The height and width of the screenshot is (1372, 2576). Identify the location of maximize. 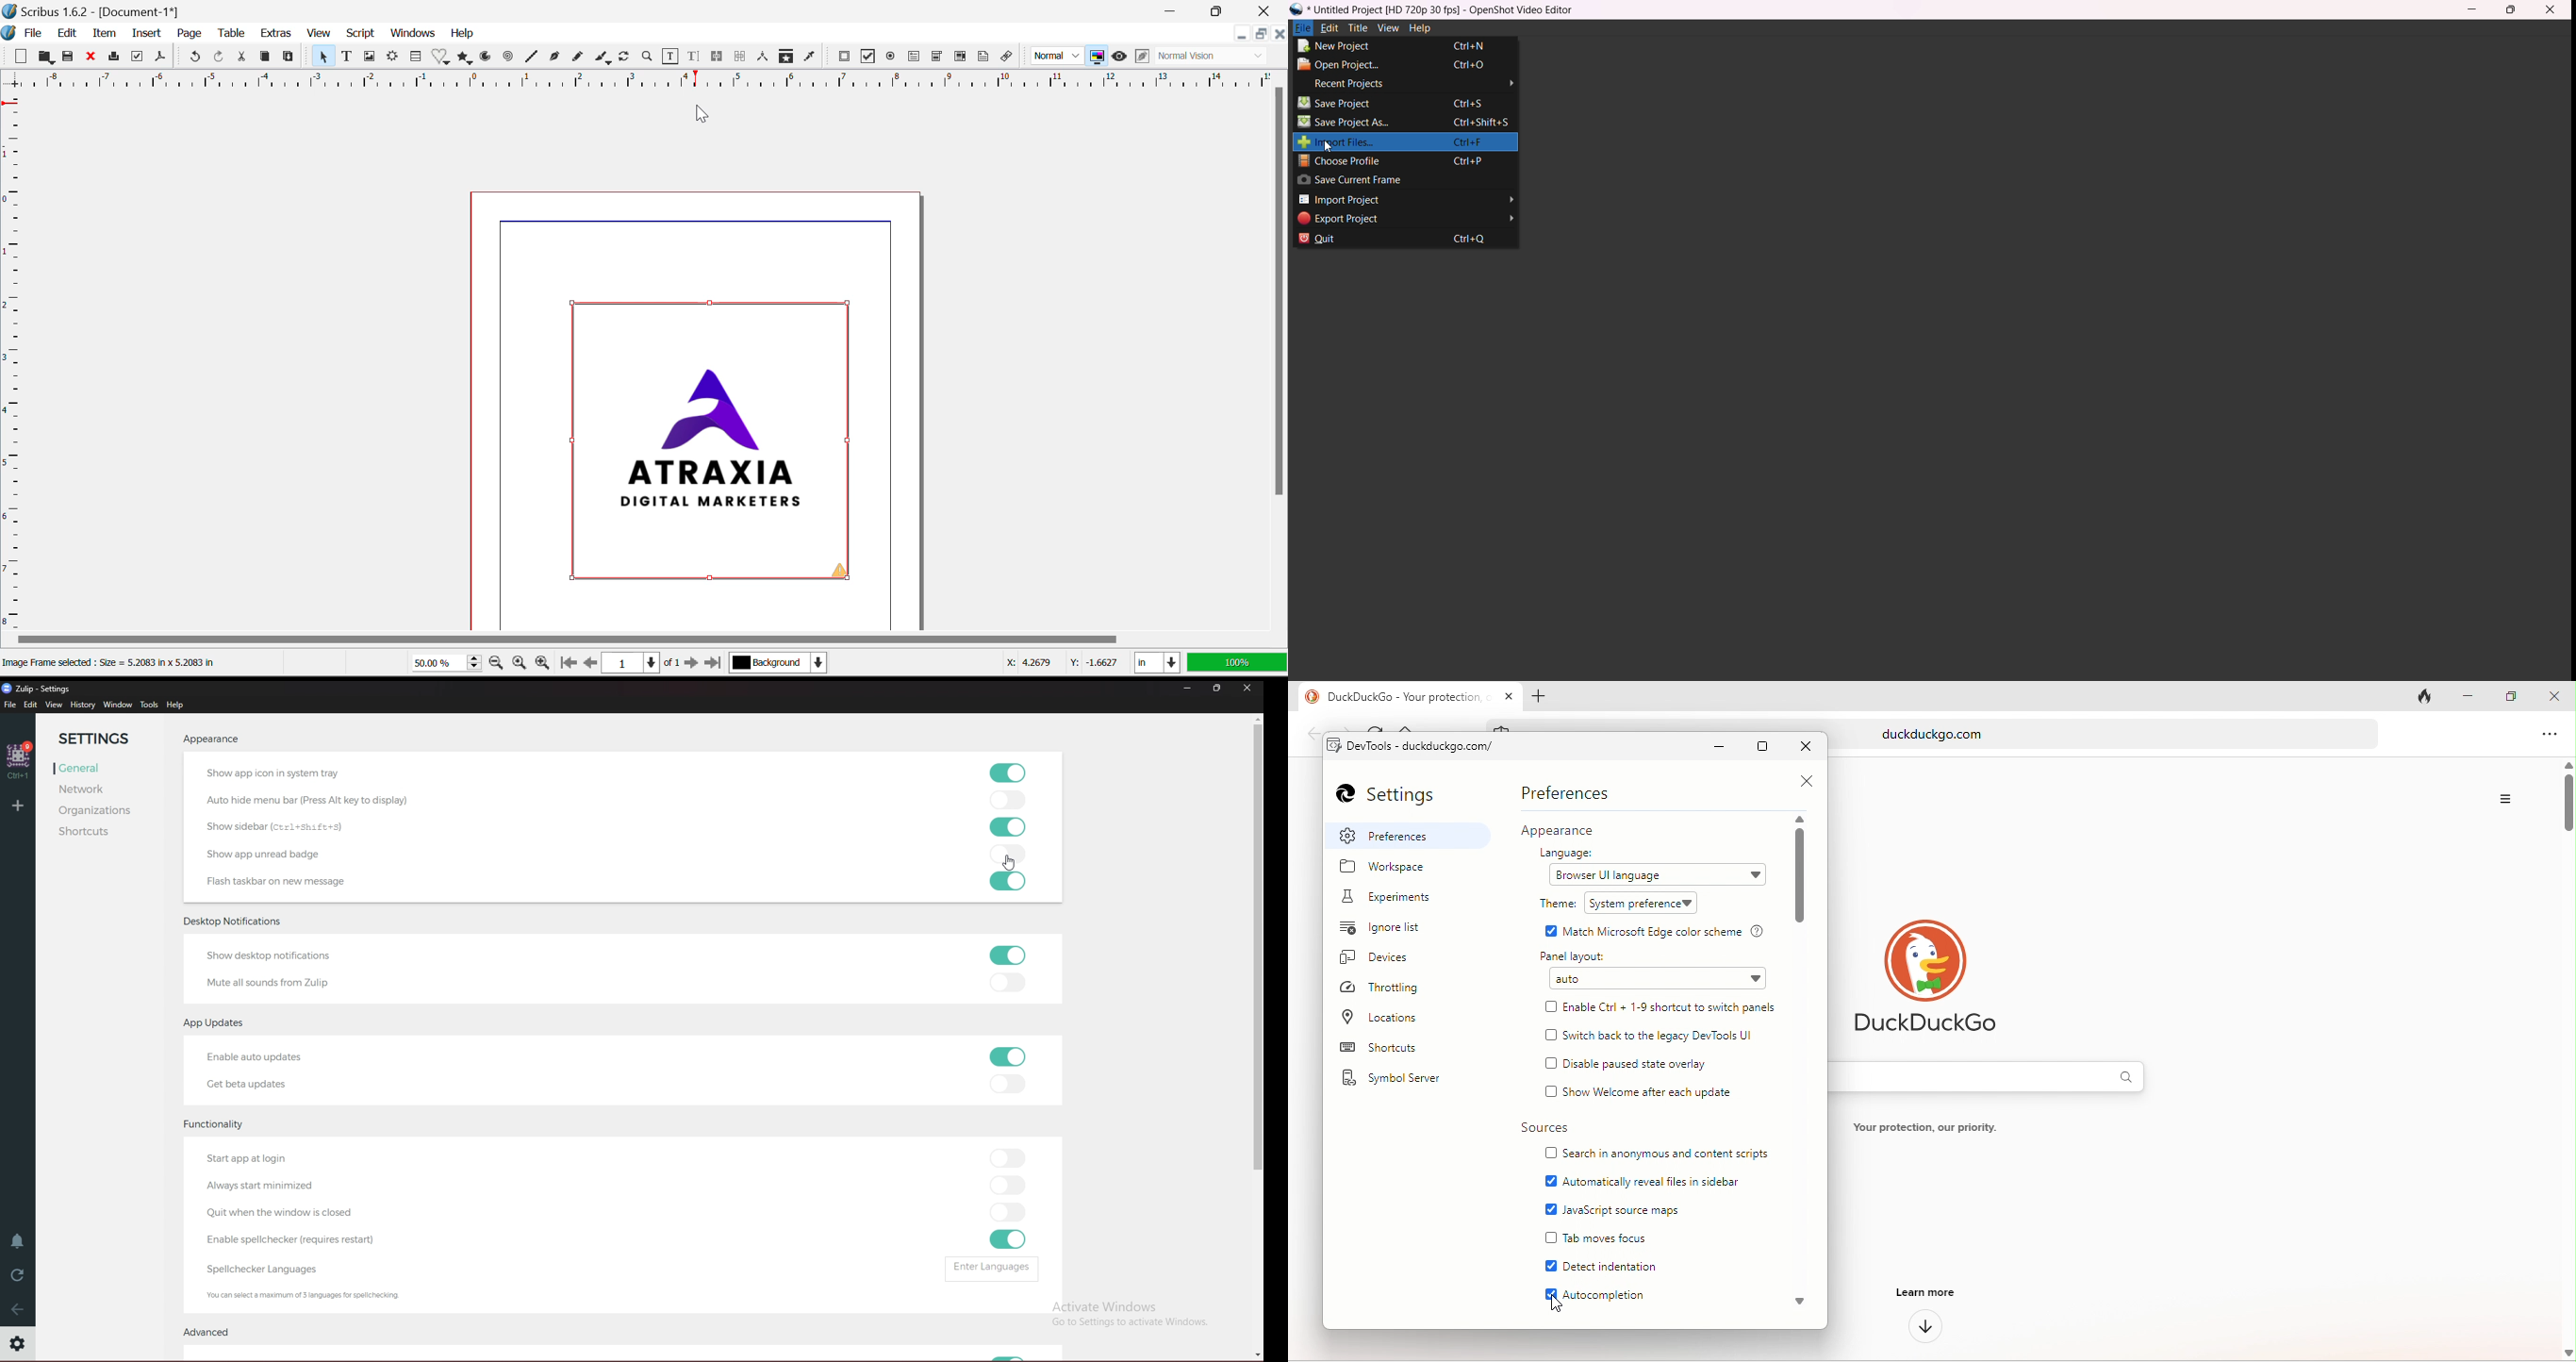
(2506, 696).